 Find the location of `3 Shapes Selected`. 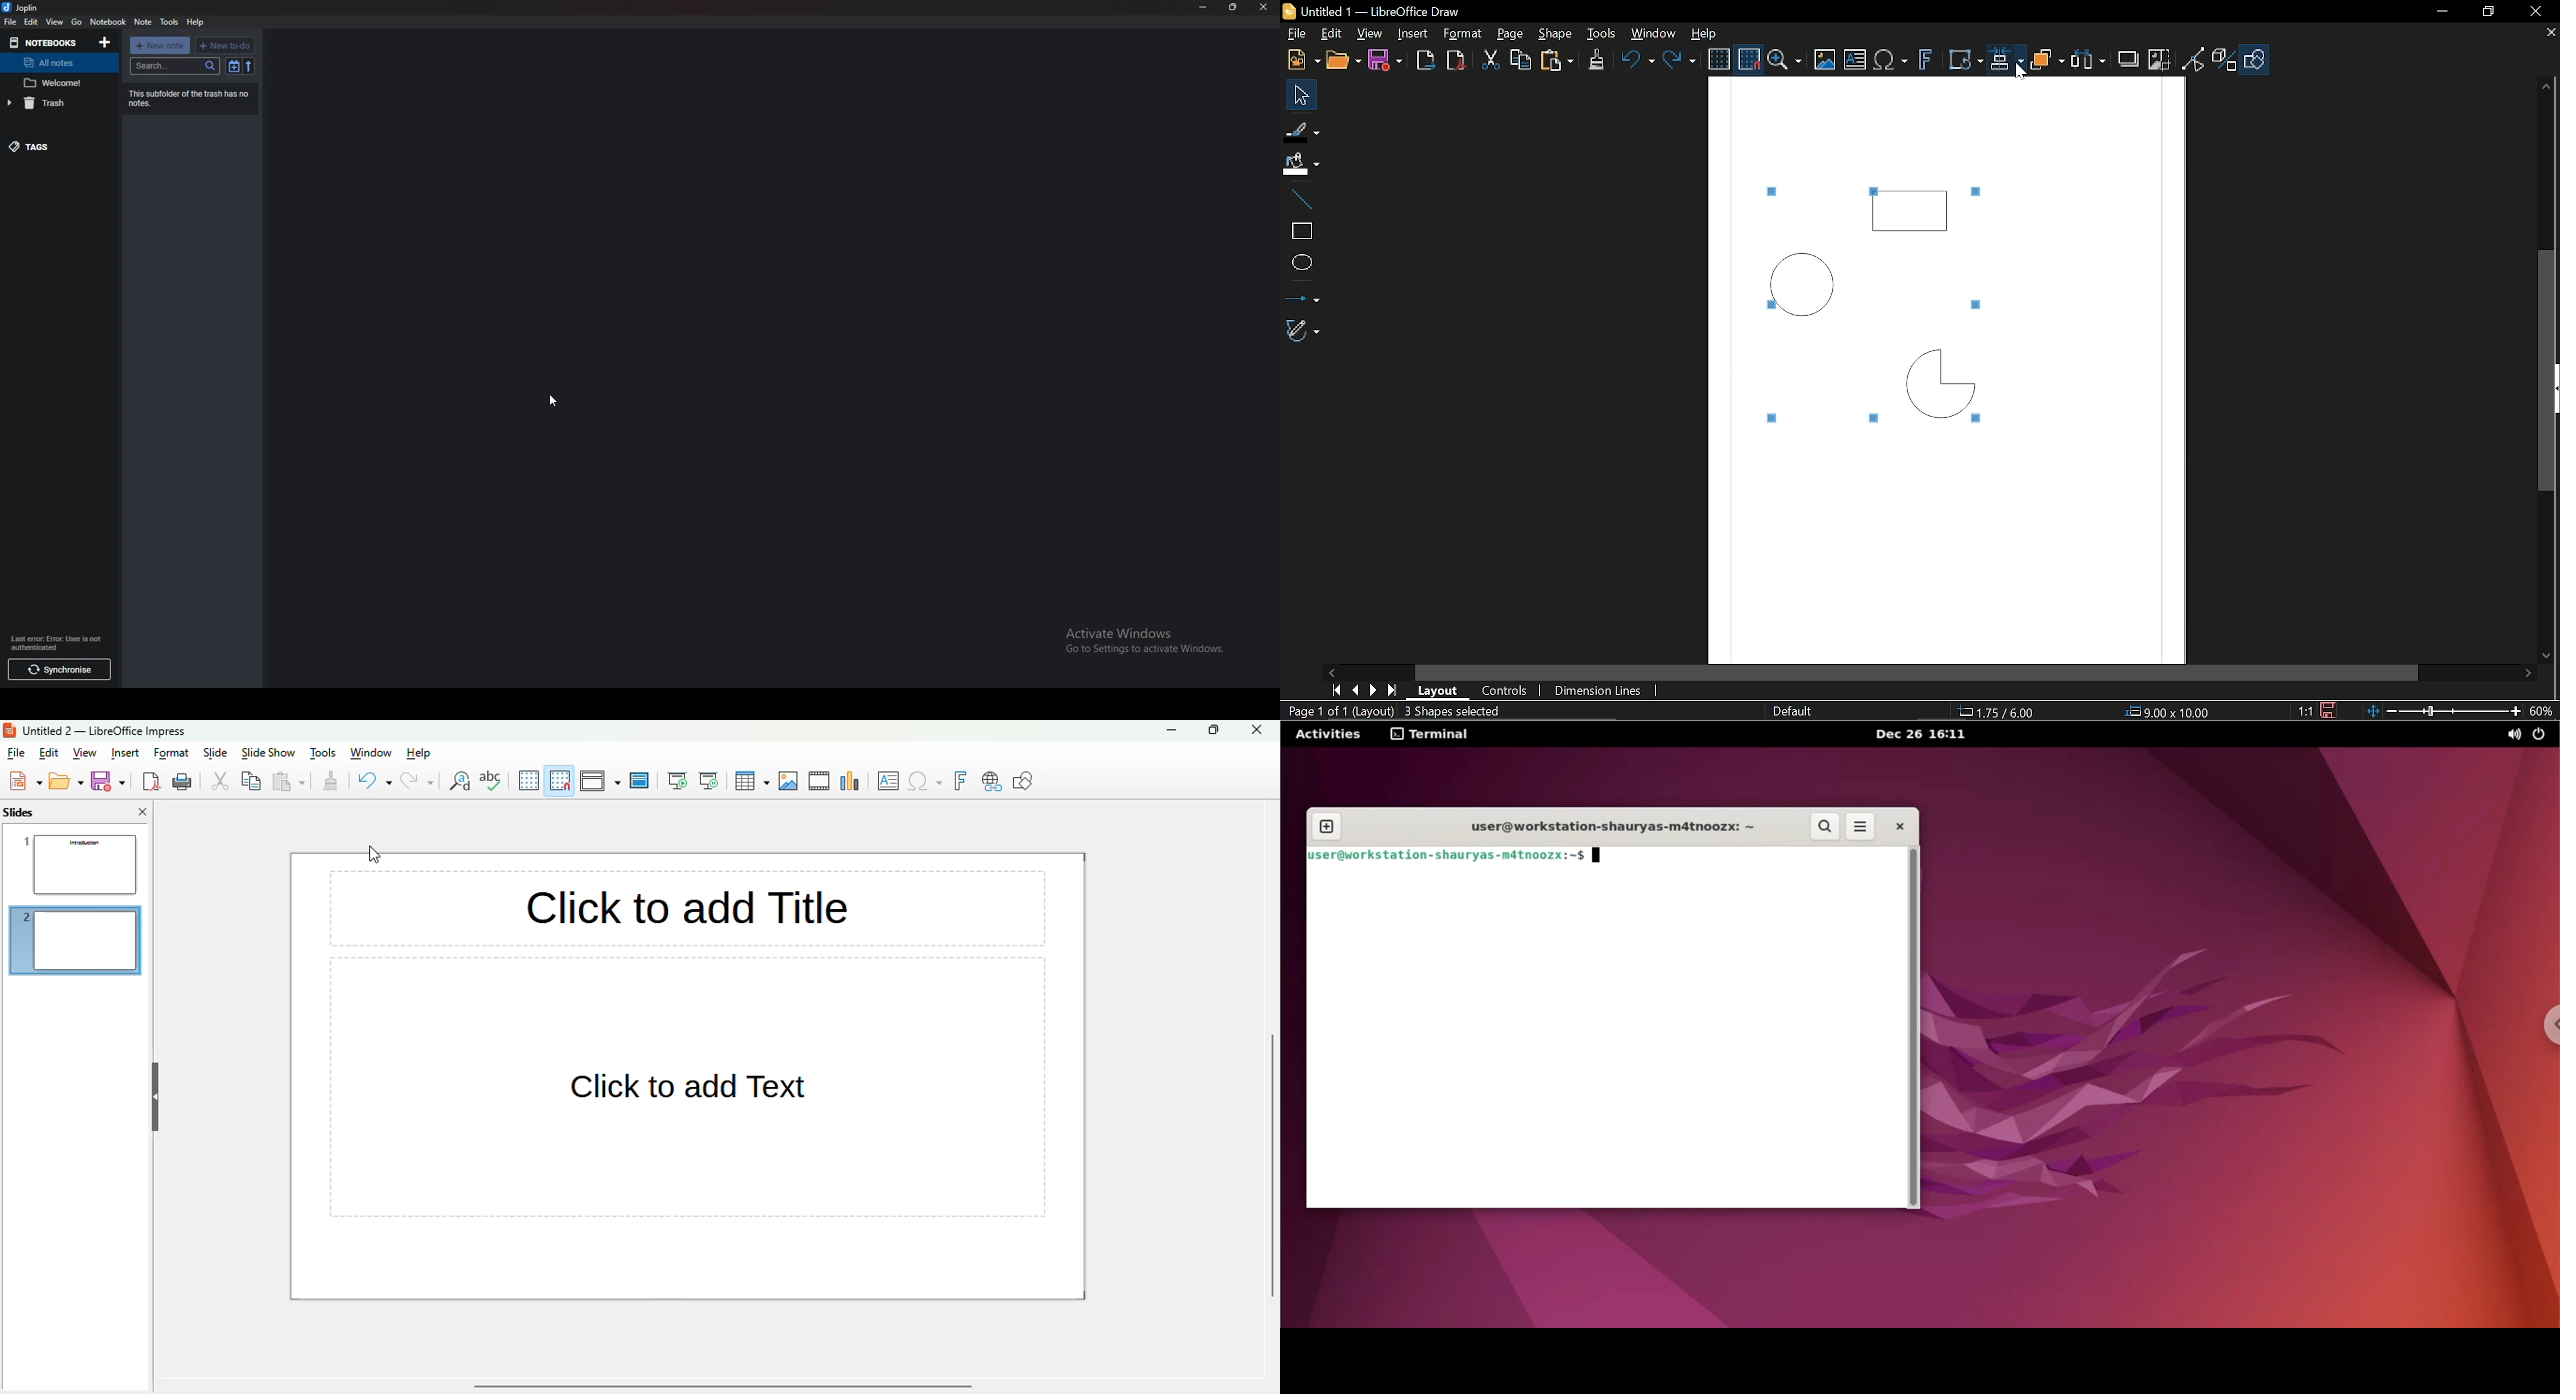

3 Shapes Selected is located at coordinates (1479, 711).